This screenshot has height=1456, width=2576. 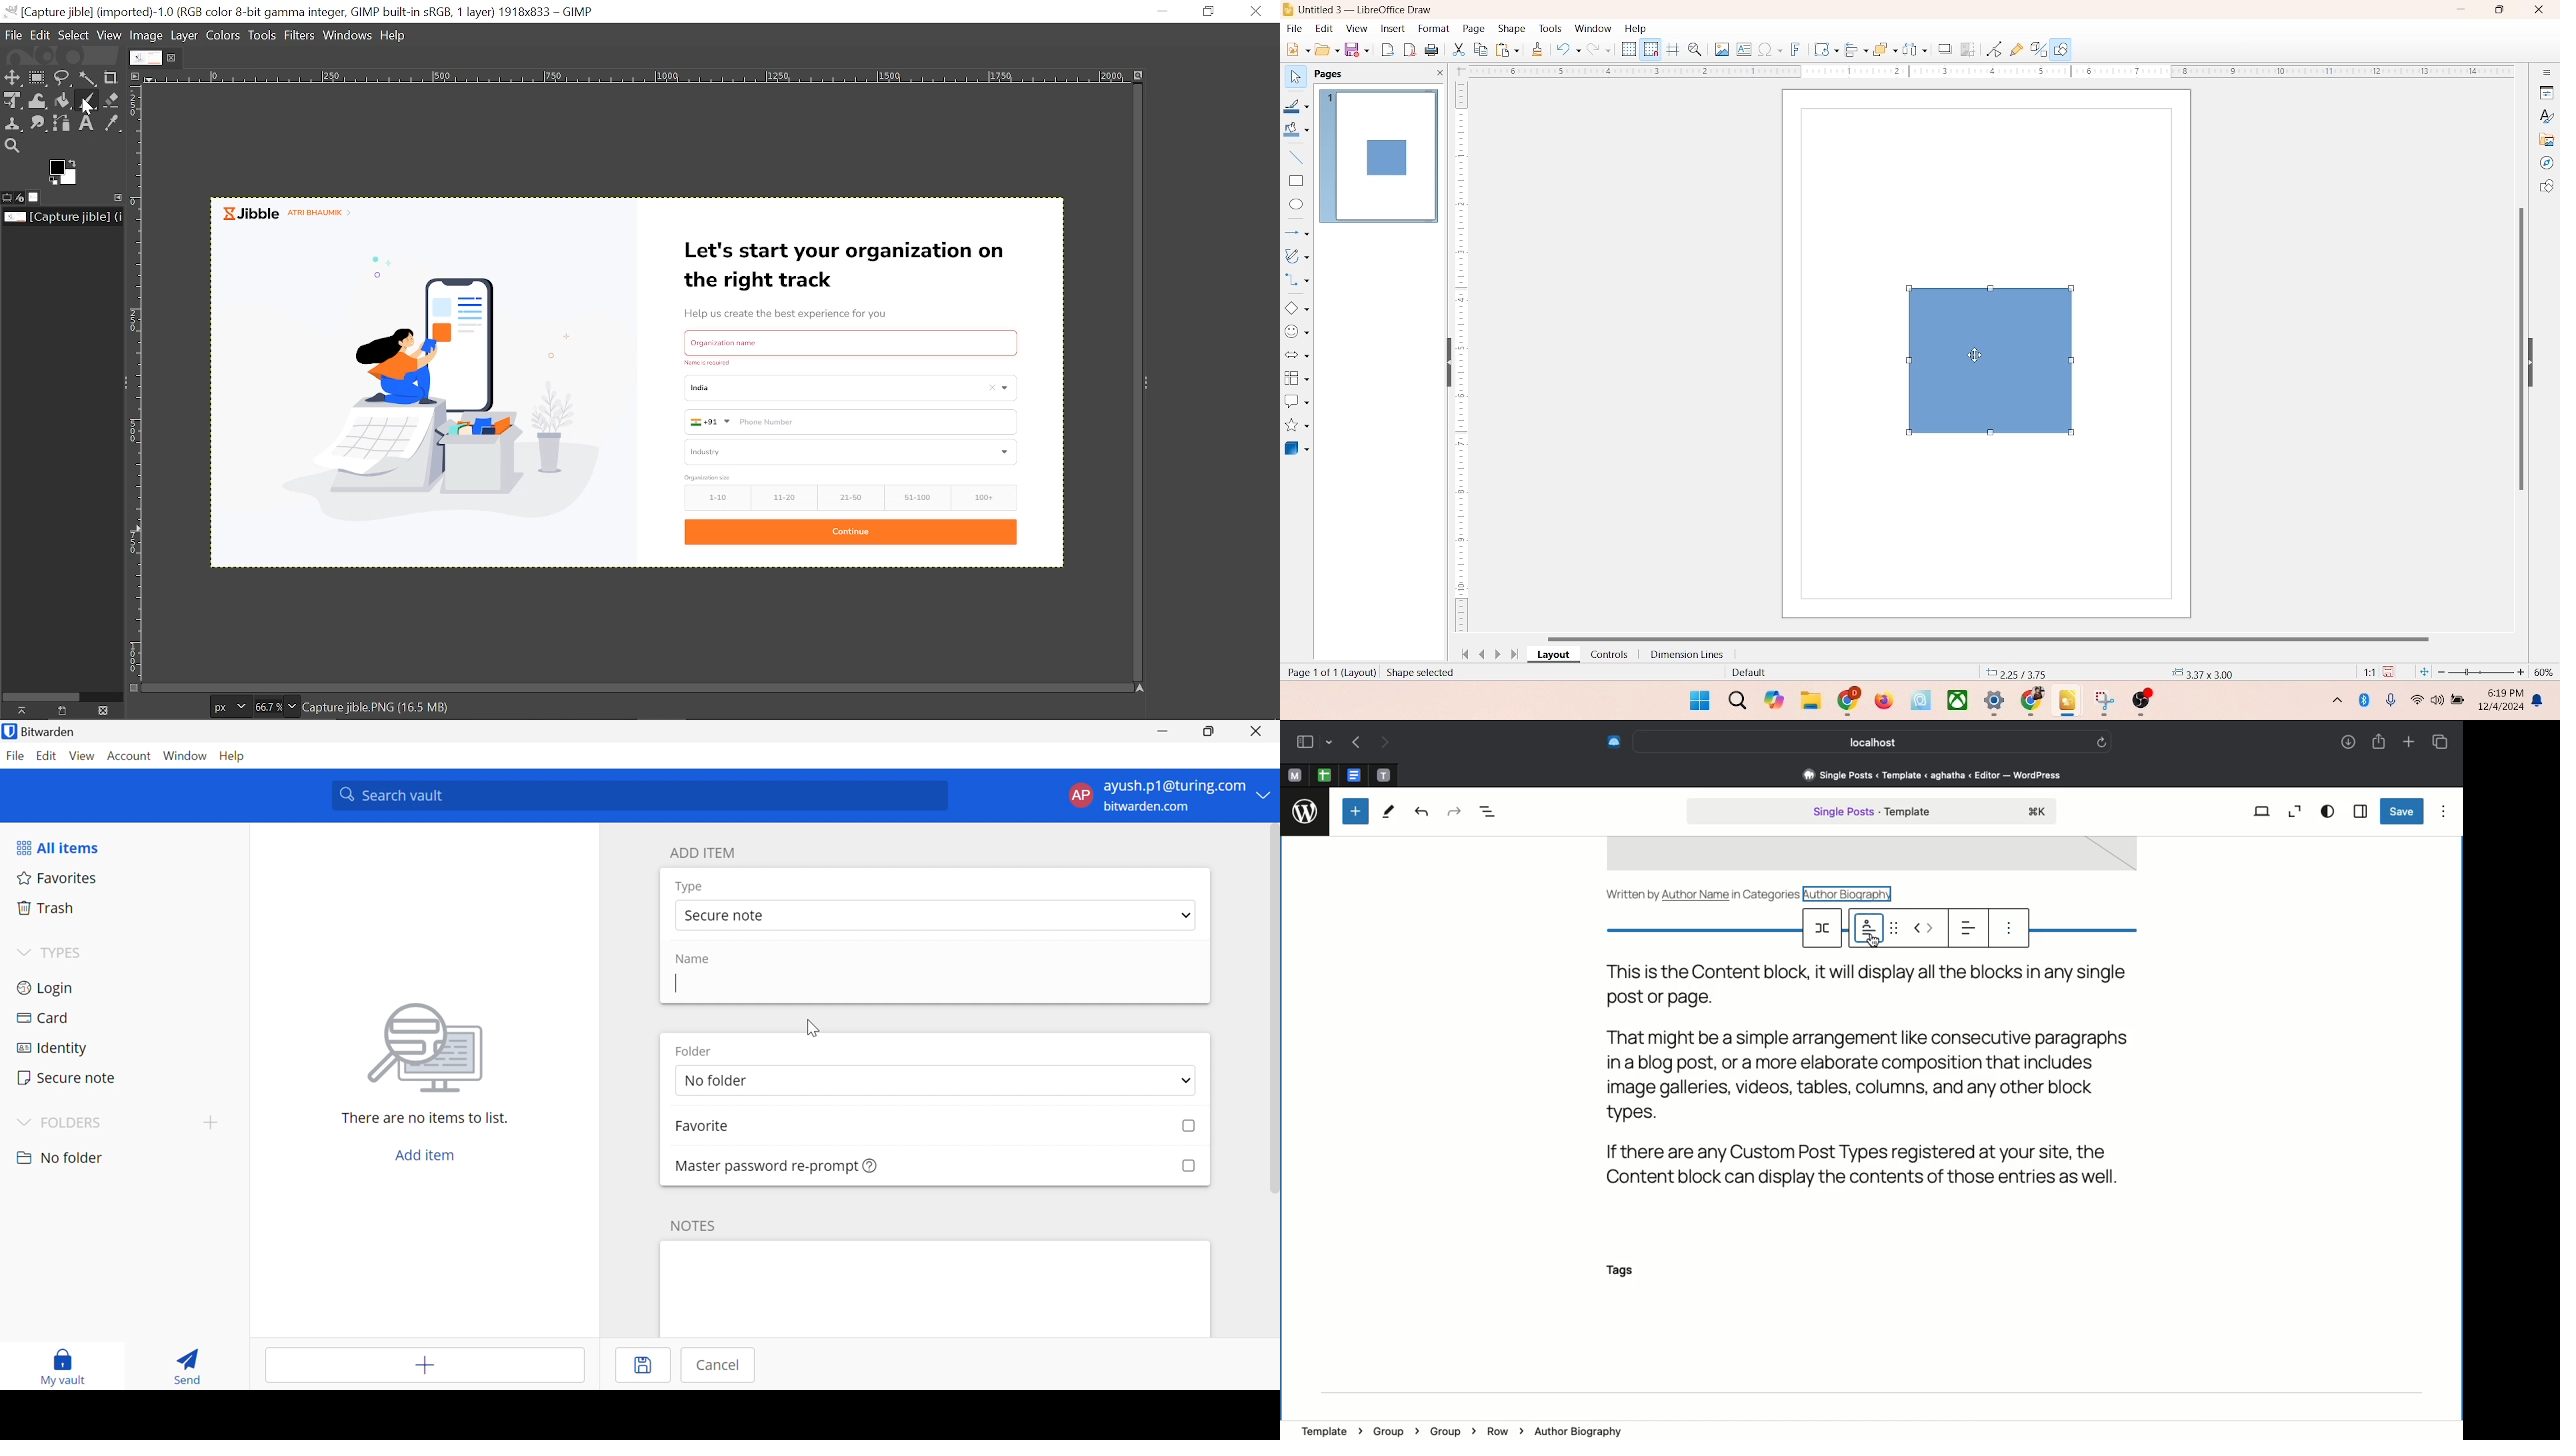 What do you see at coordinates (1310, 742) in the screenshot?
I see `Sidebar` at bounding box center [1310, 742].